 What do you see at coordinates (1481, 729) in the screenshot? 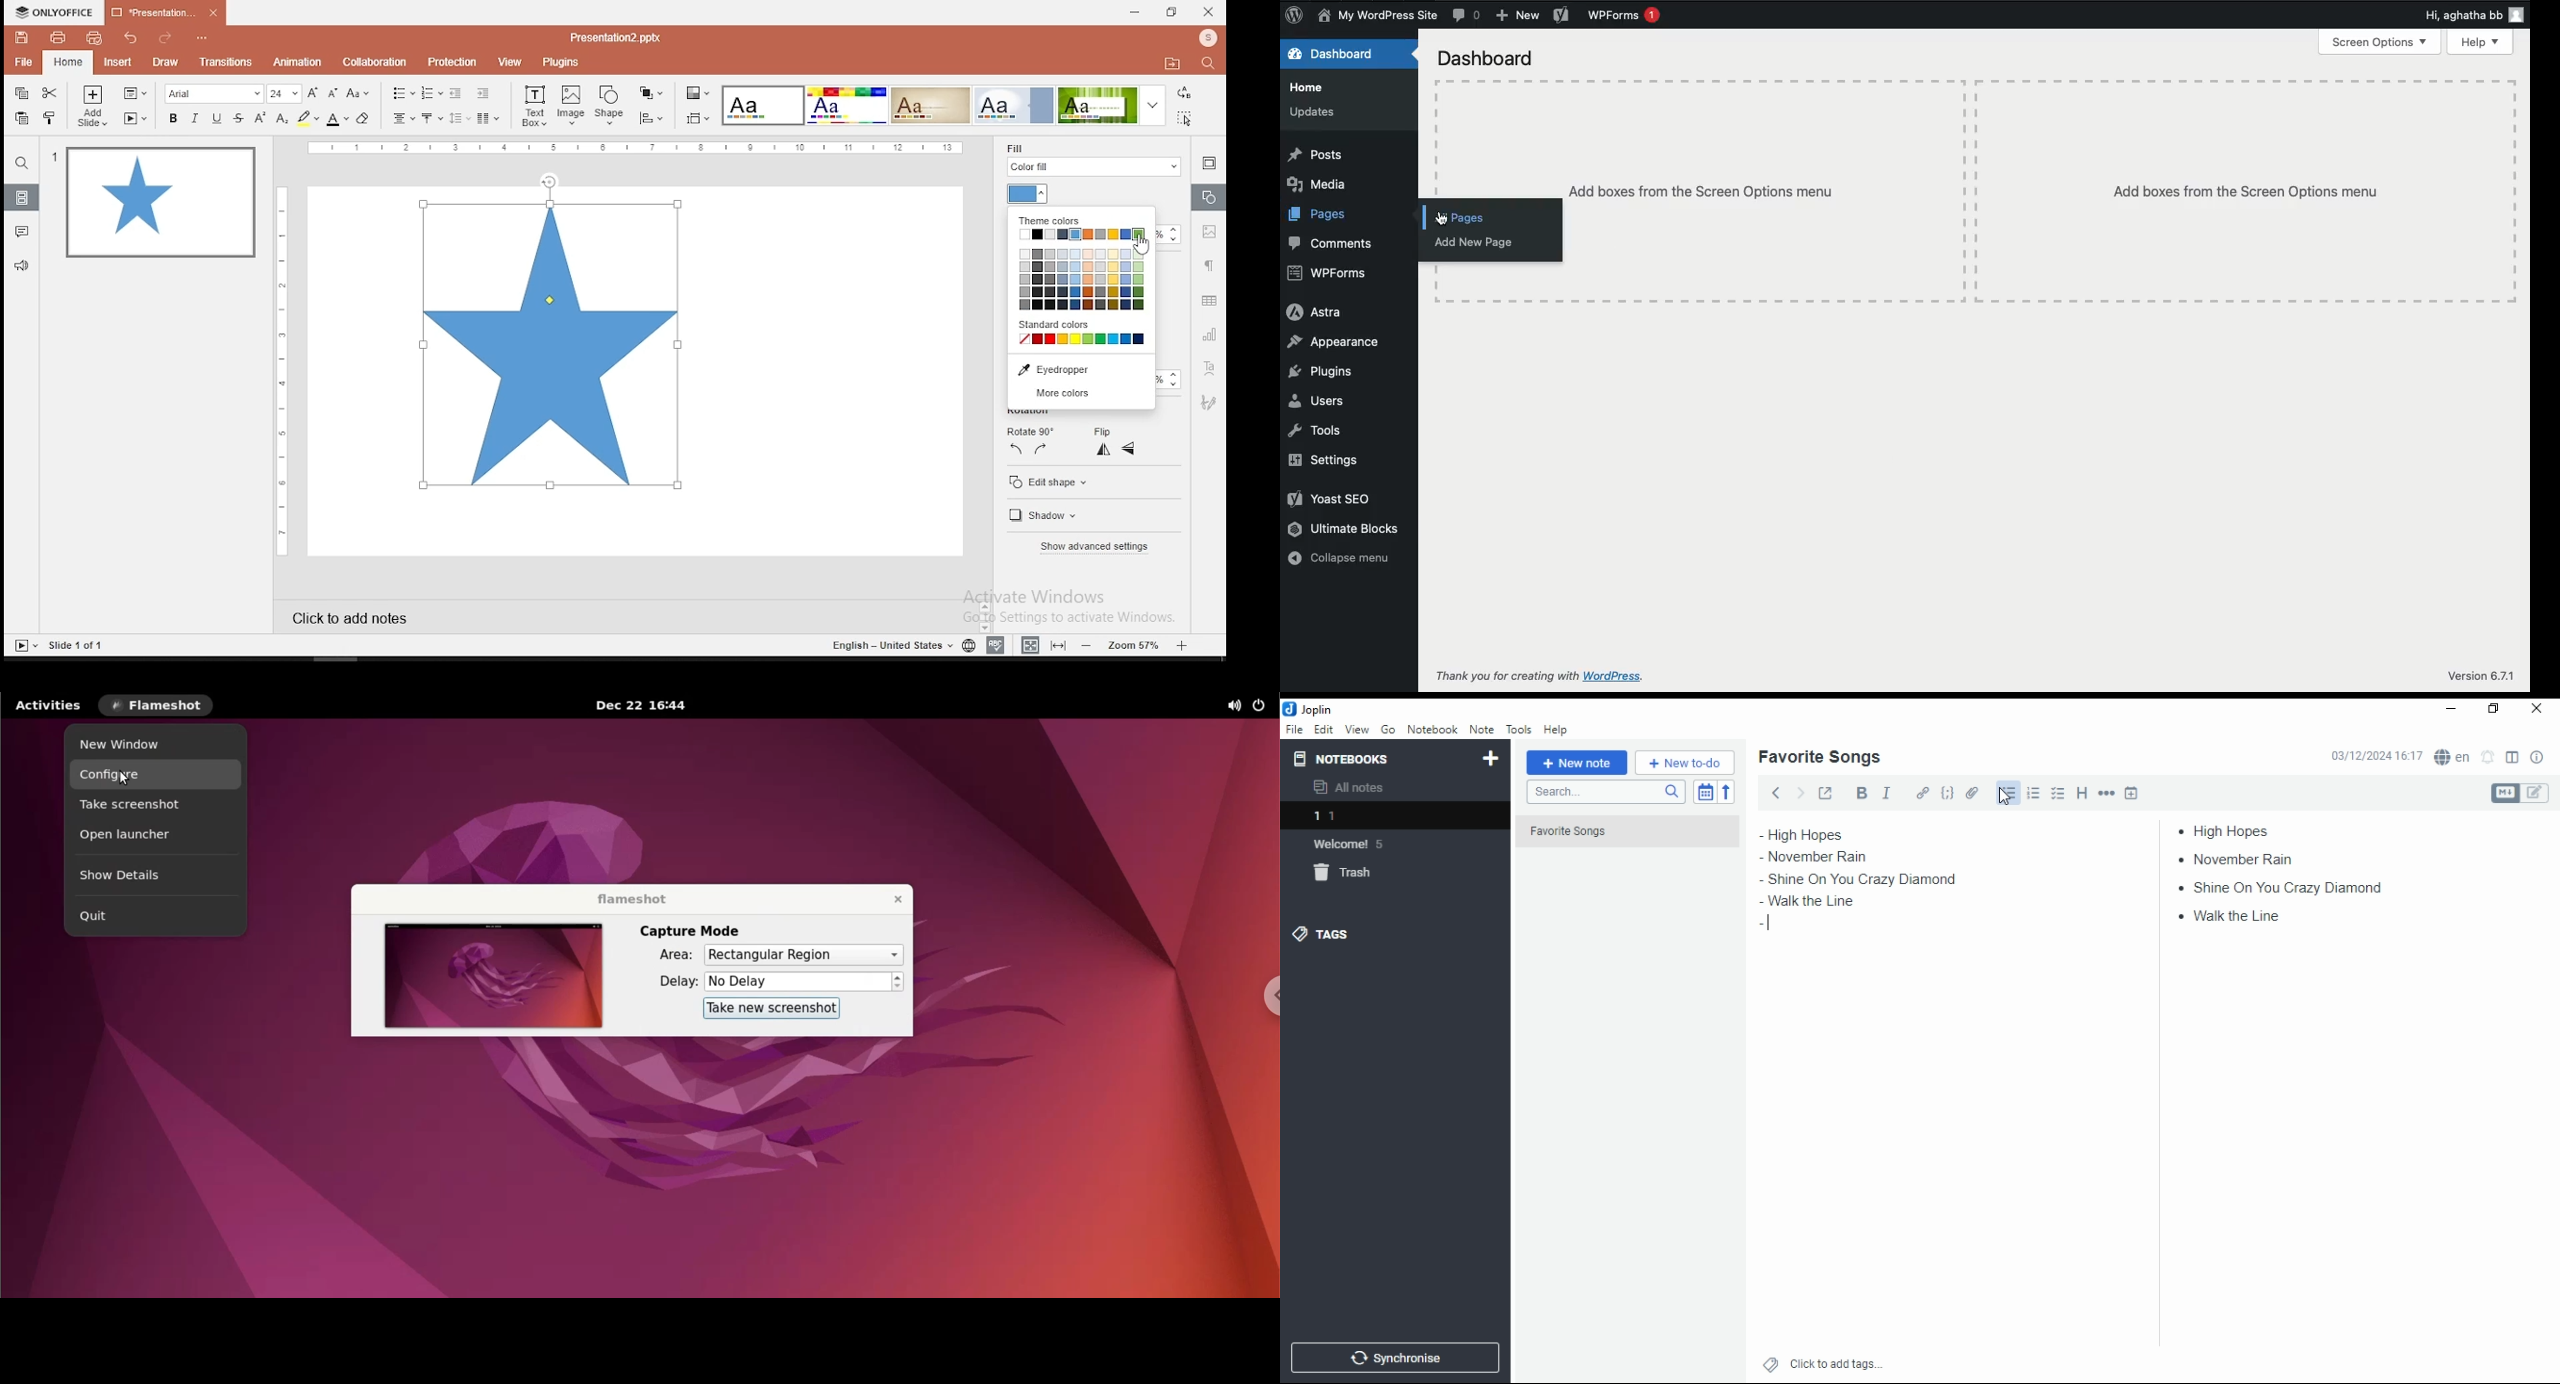
I see `note` at bounding box center [1481, 729].